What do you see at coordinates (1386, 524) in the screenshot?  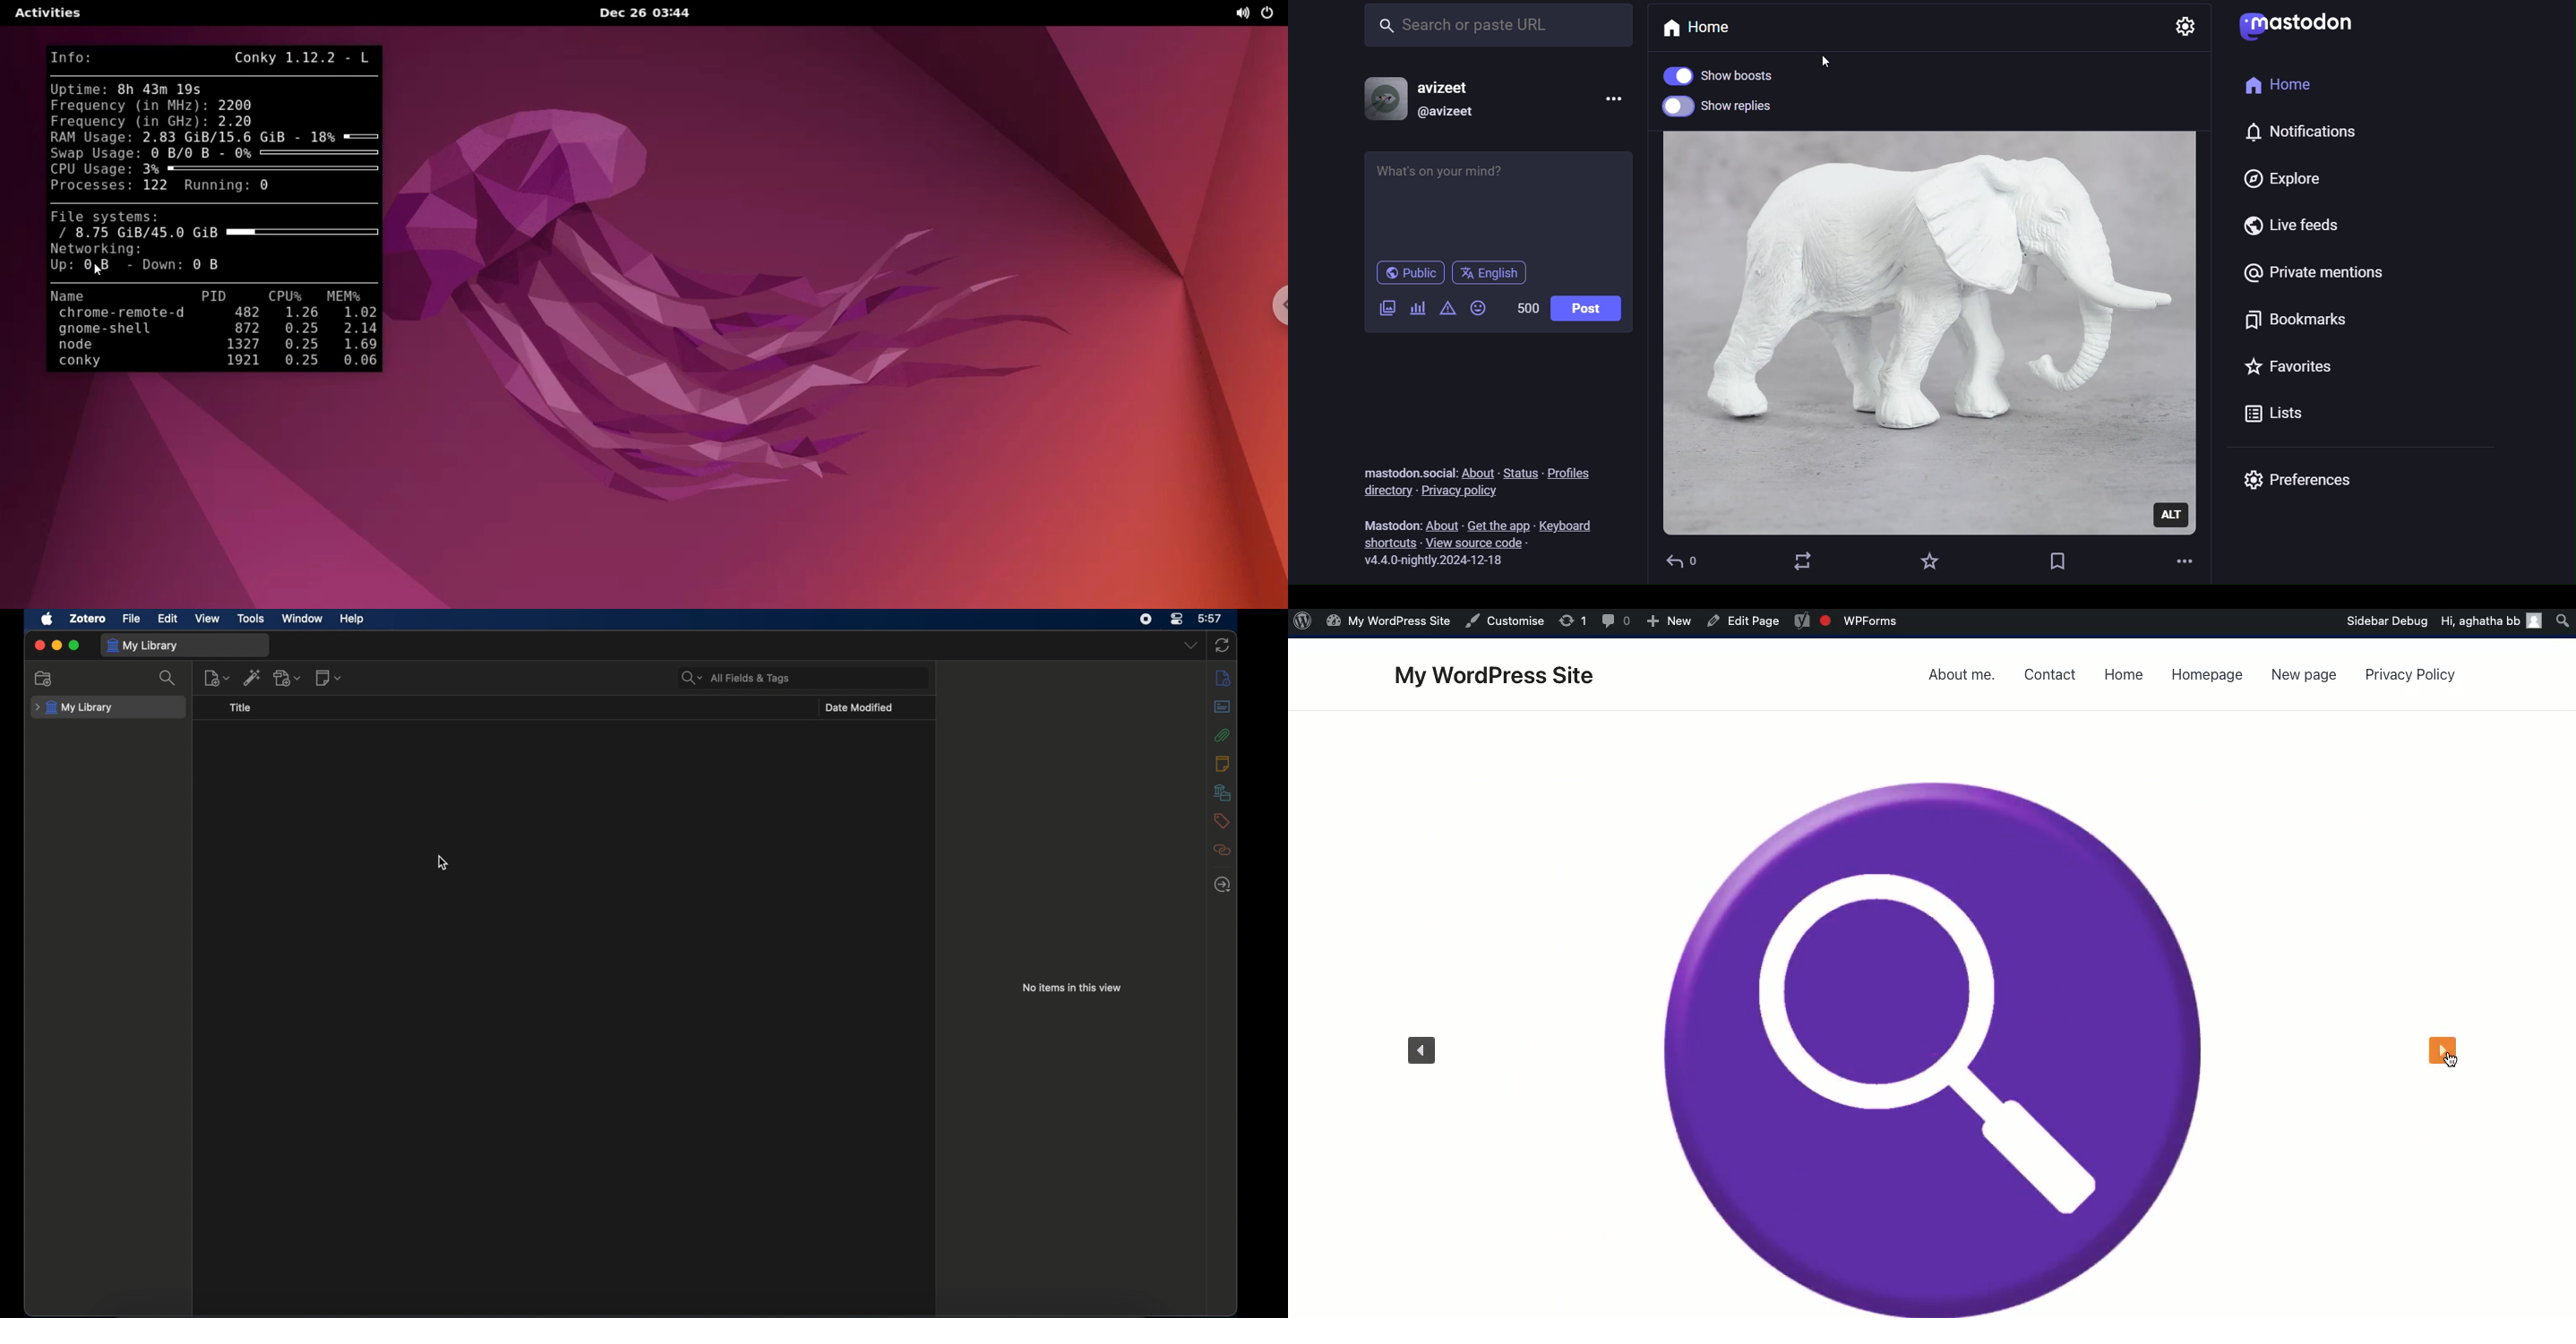 I see `text` at bounding box center [1386, 524].